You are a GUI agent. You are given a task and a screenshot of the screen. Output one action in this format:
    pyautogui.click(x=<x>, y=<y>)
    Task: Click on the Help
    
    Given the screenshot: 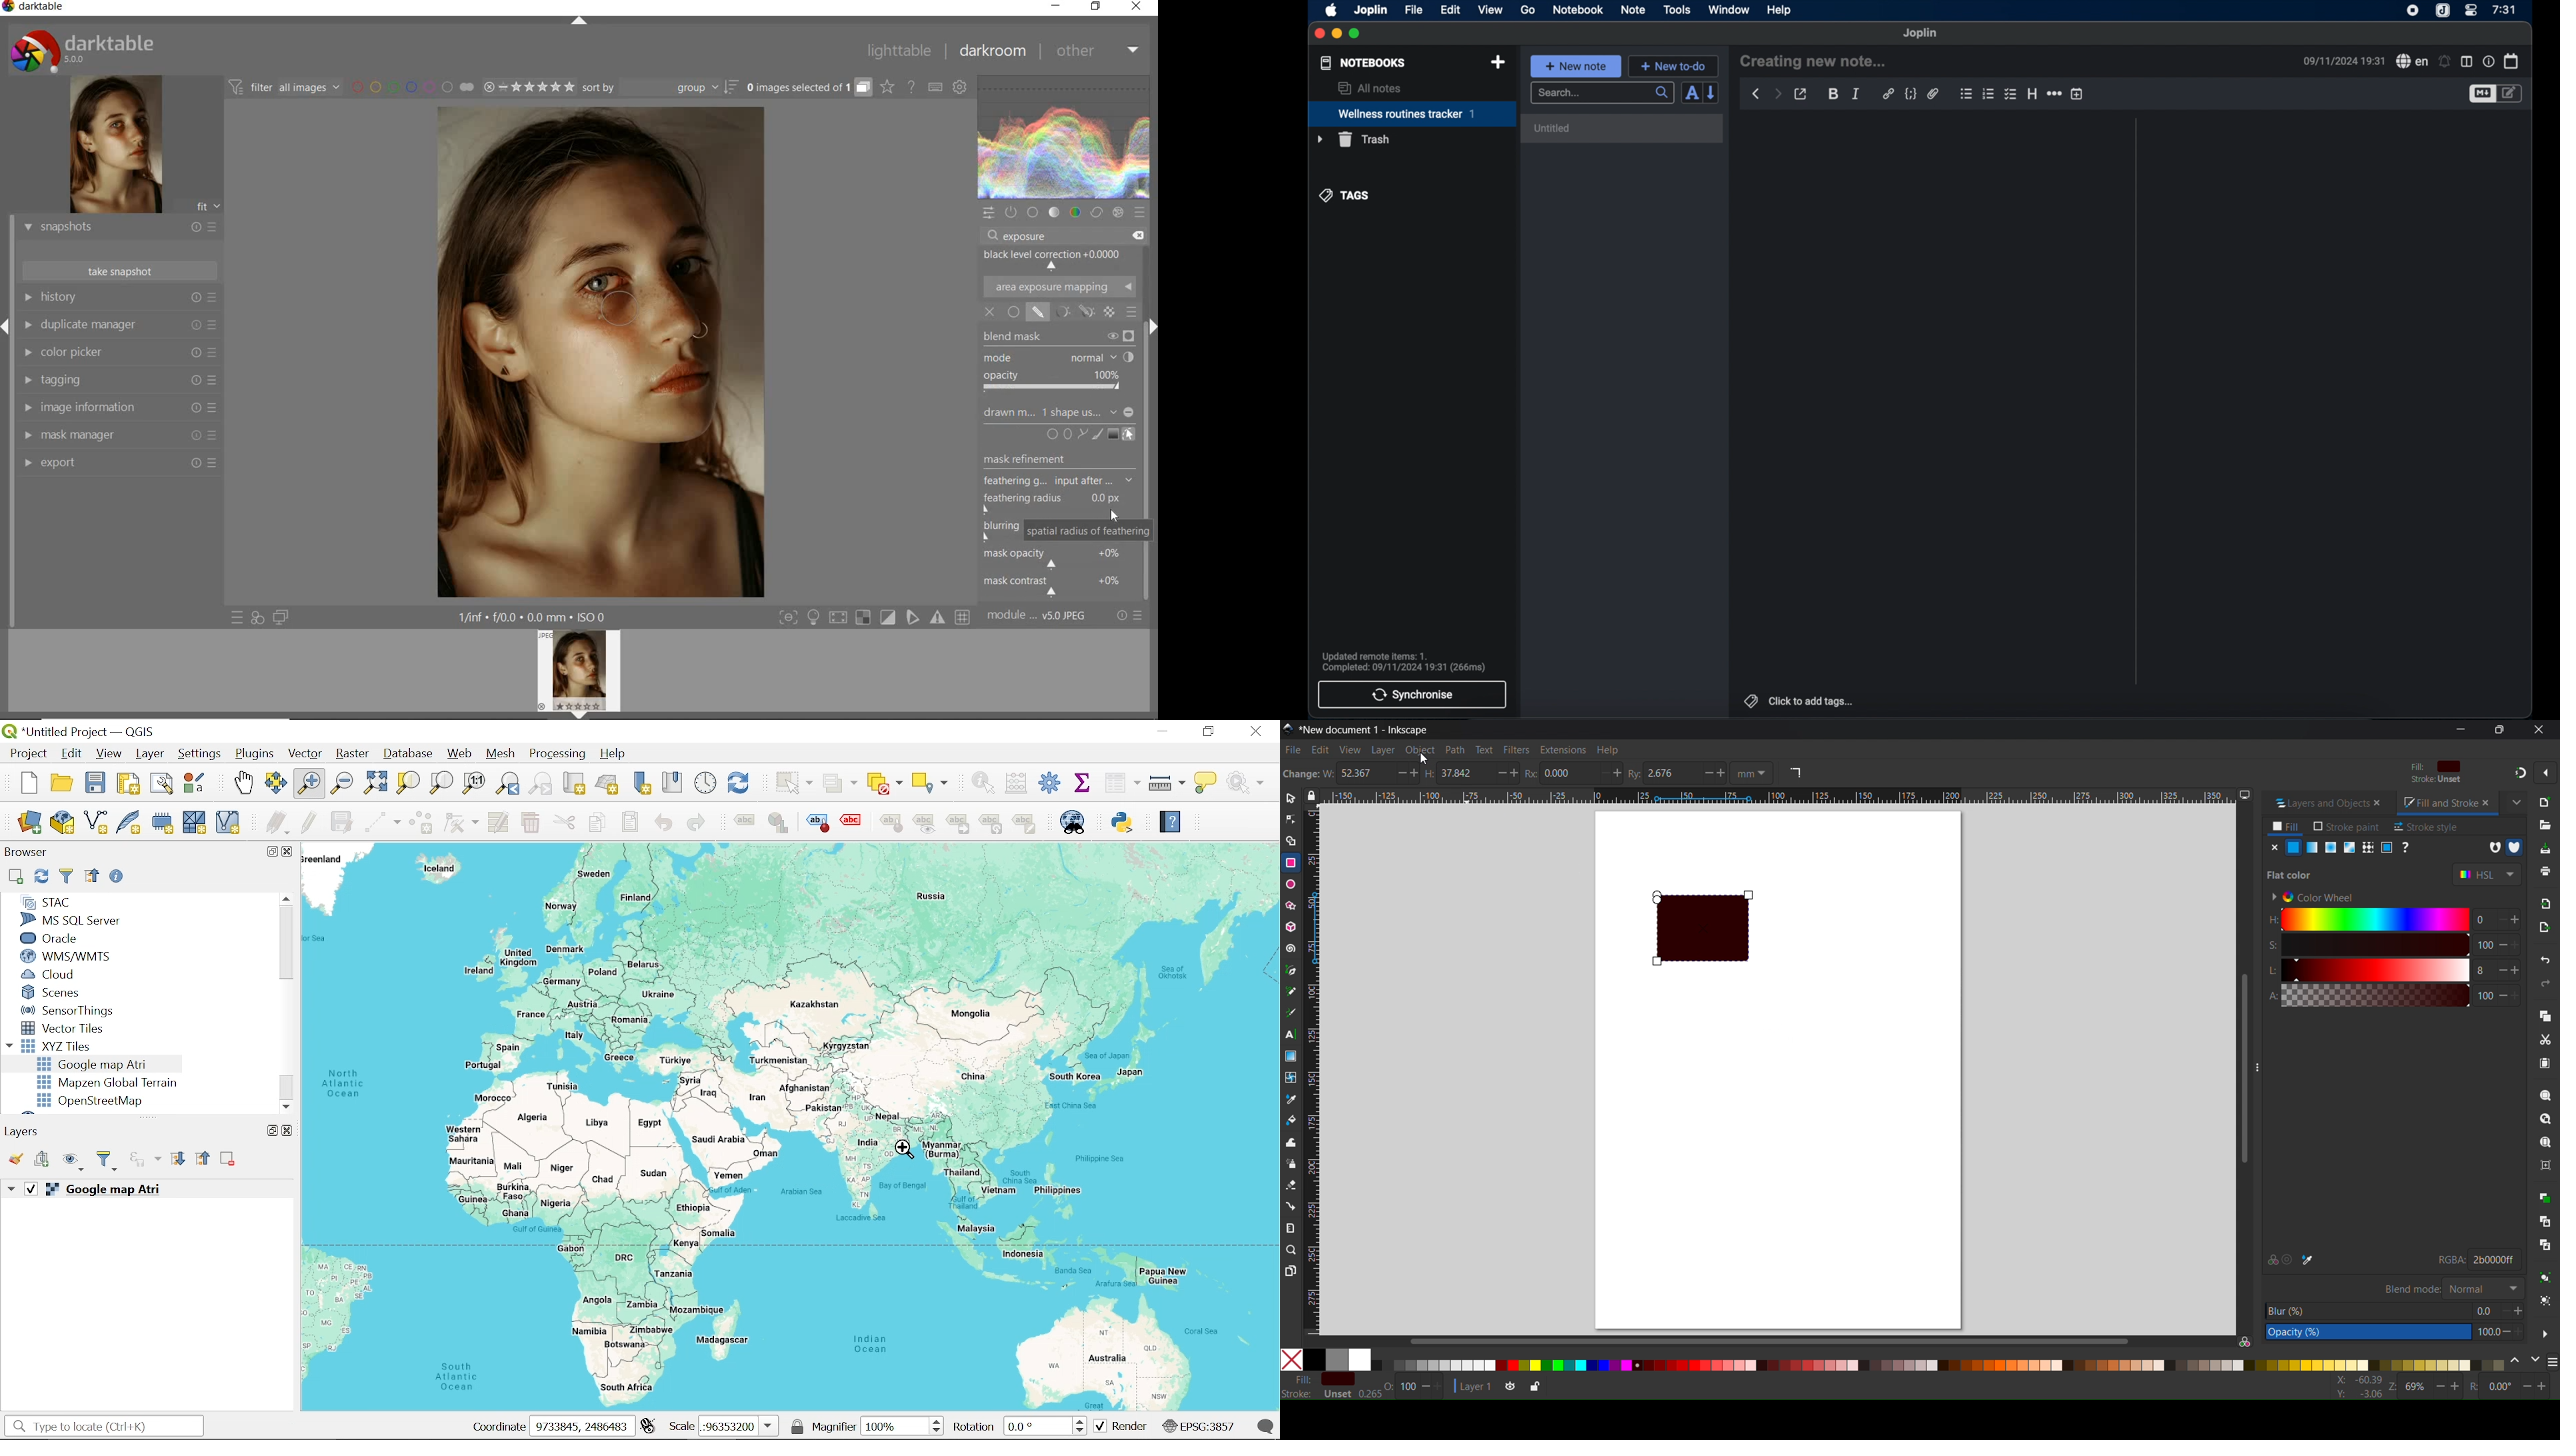 What is the action you would take?
    pyautogui.click(x=618, y=755)
    